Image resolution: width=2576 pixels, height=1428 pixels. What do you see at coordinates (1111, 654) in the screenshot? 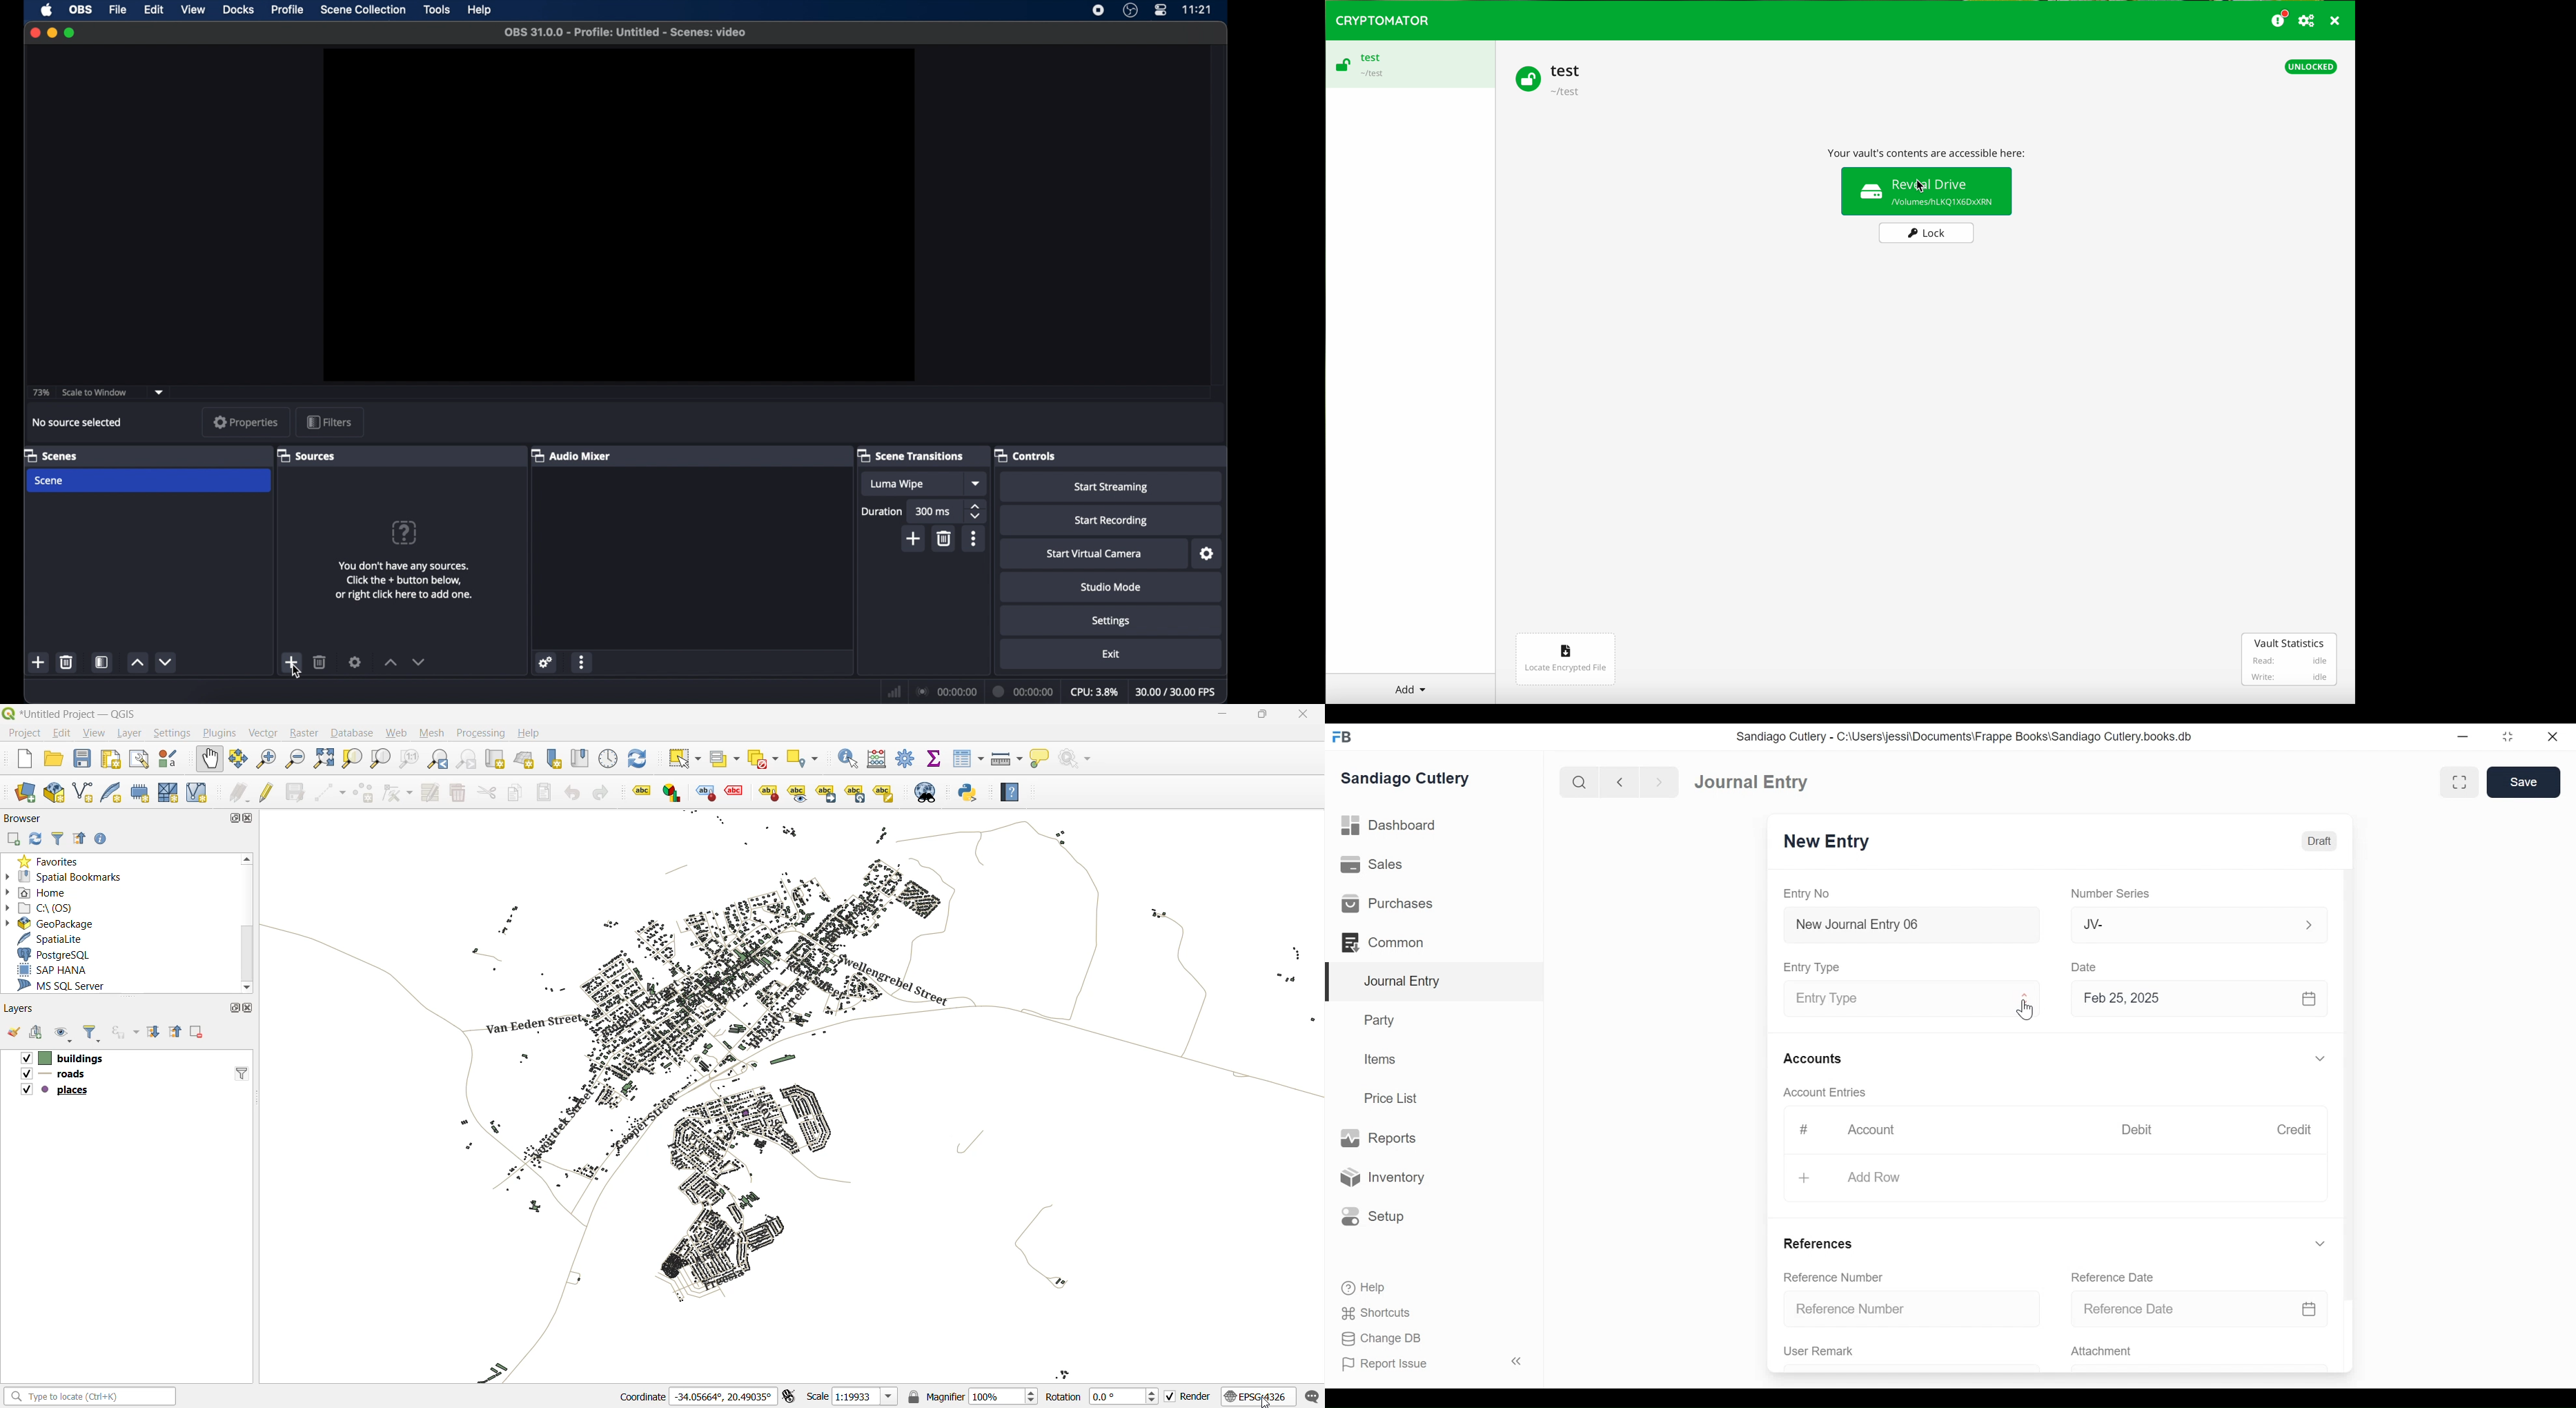
I see `exit` at bounding box center [1111, 654].